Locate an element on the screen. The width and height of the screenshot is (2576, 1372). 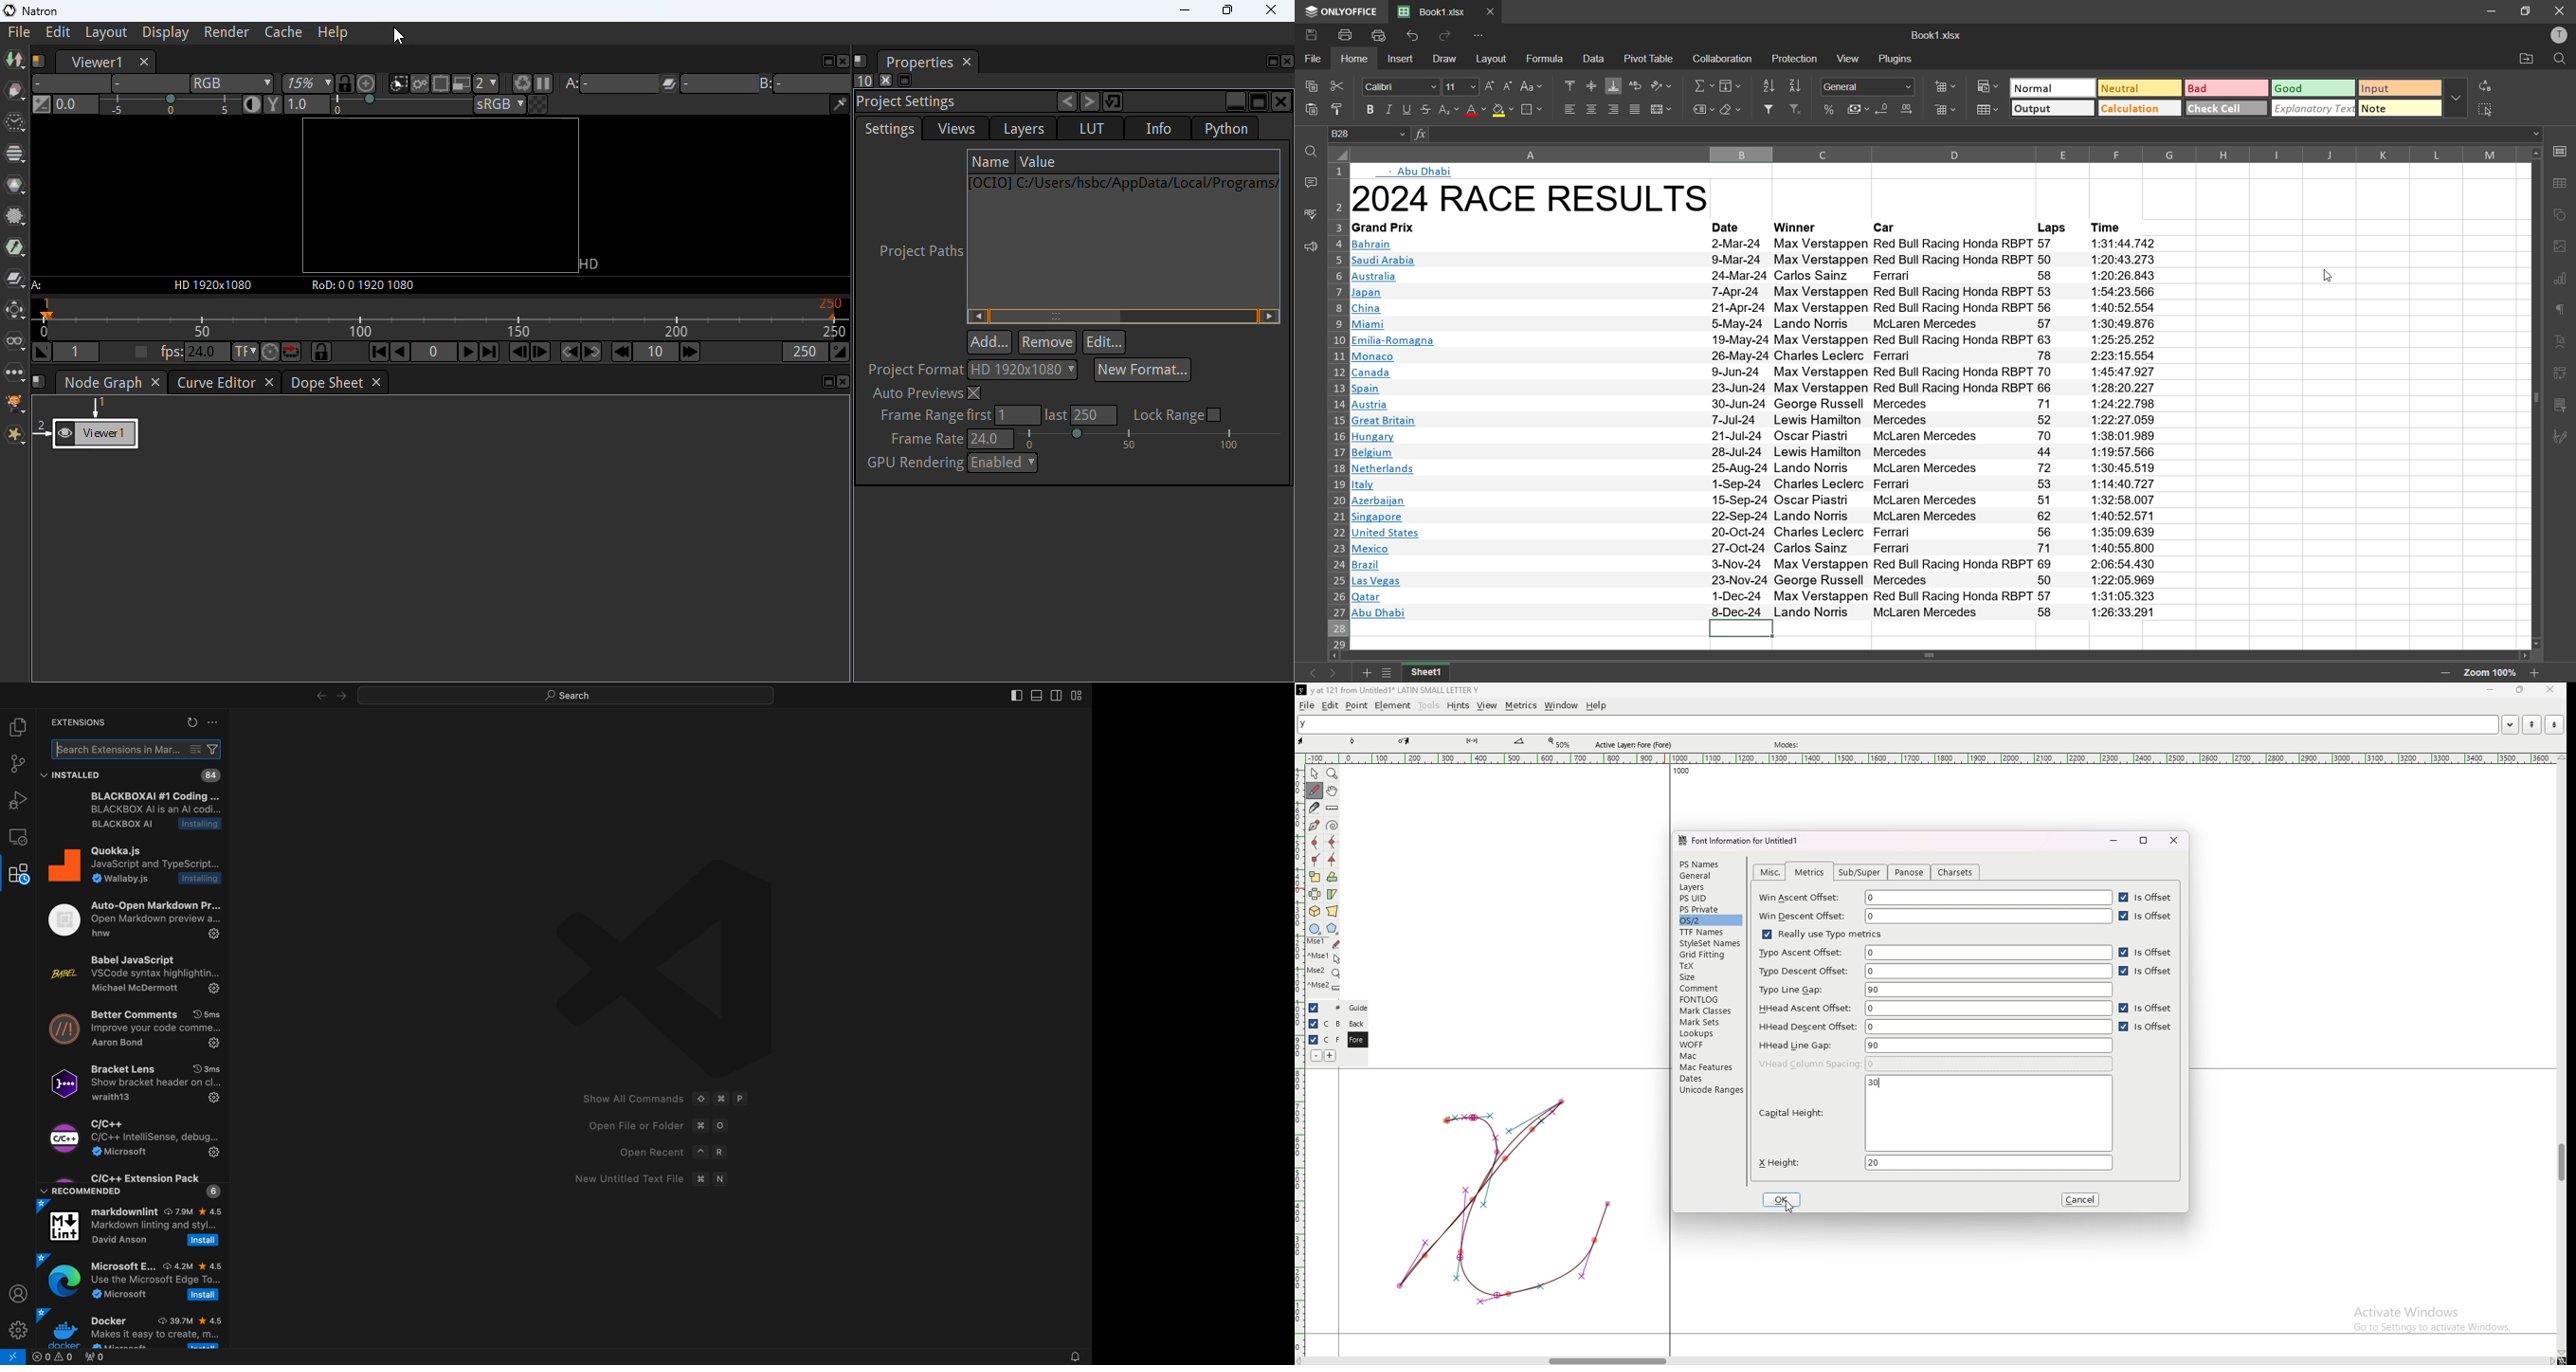
open file or folder is located at coordinates (652, 1127).